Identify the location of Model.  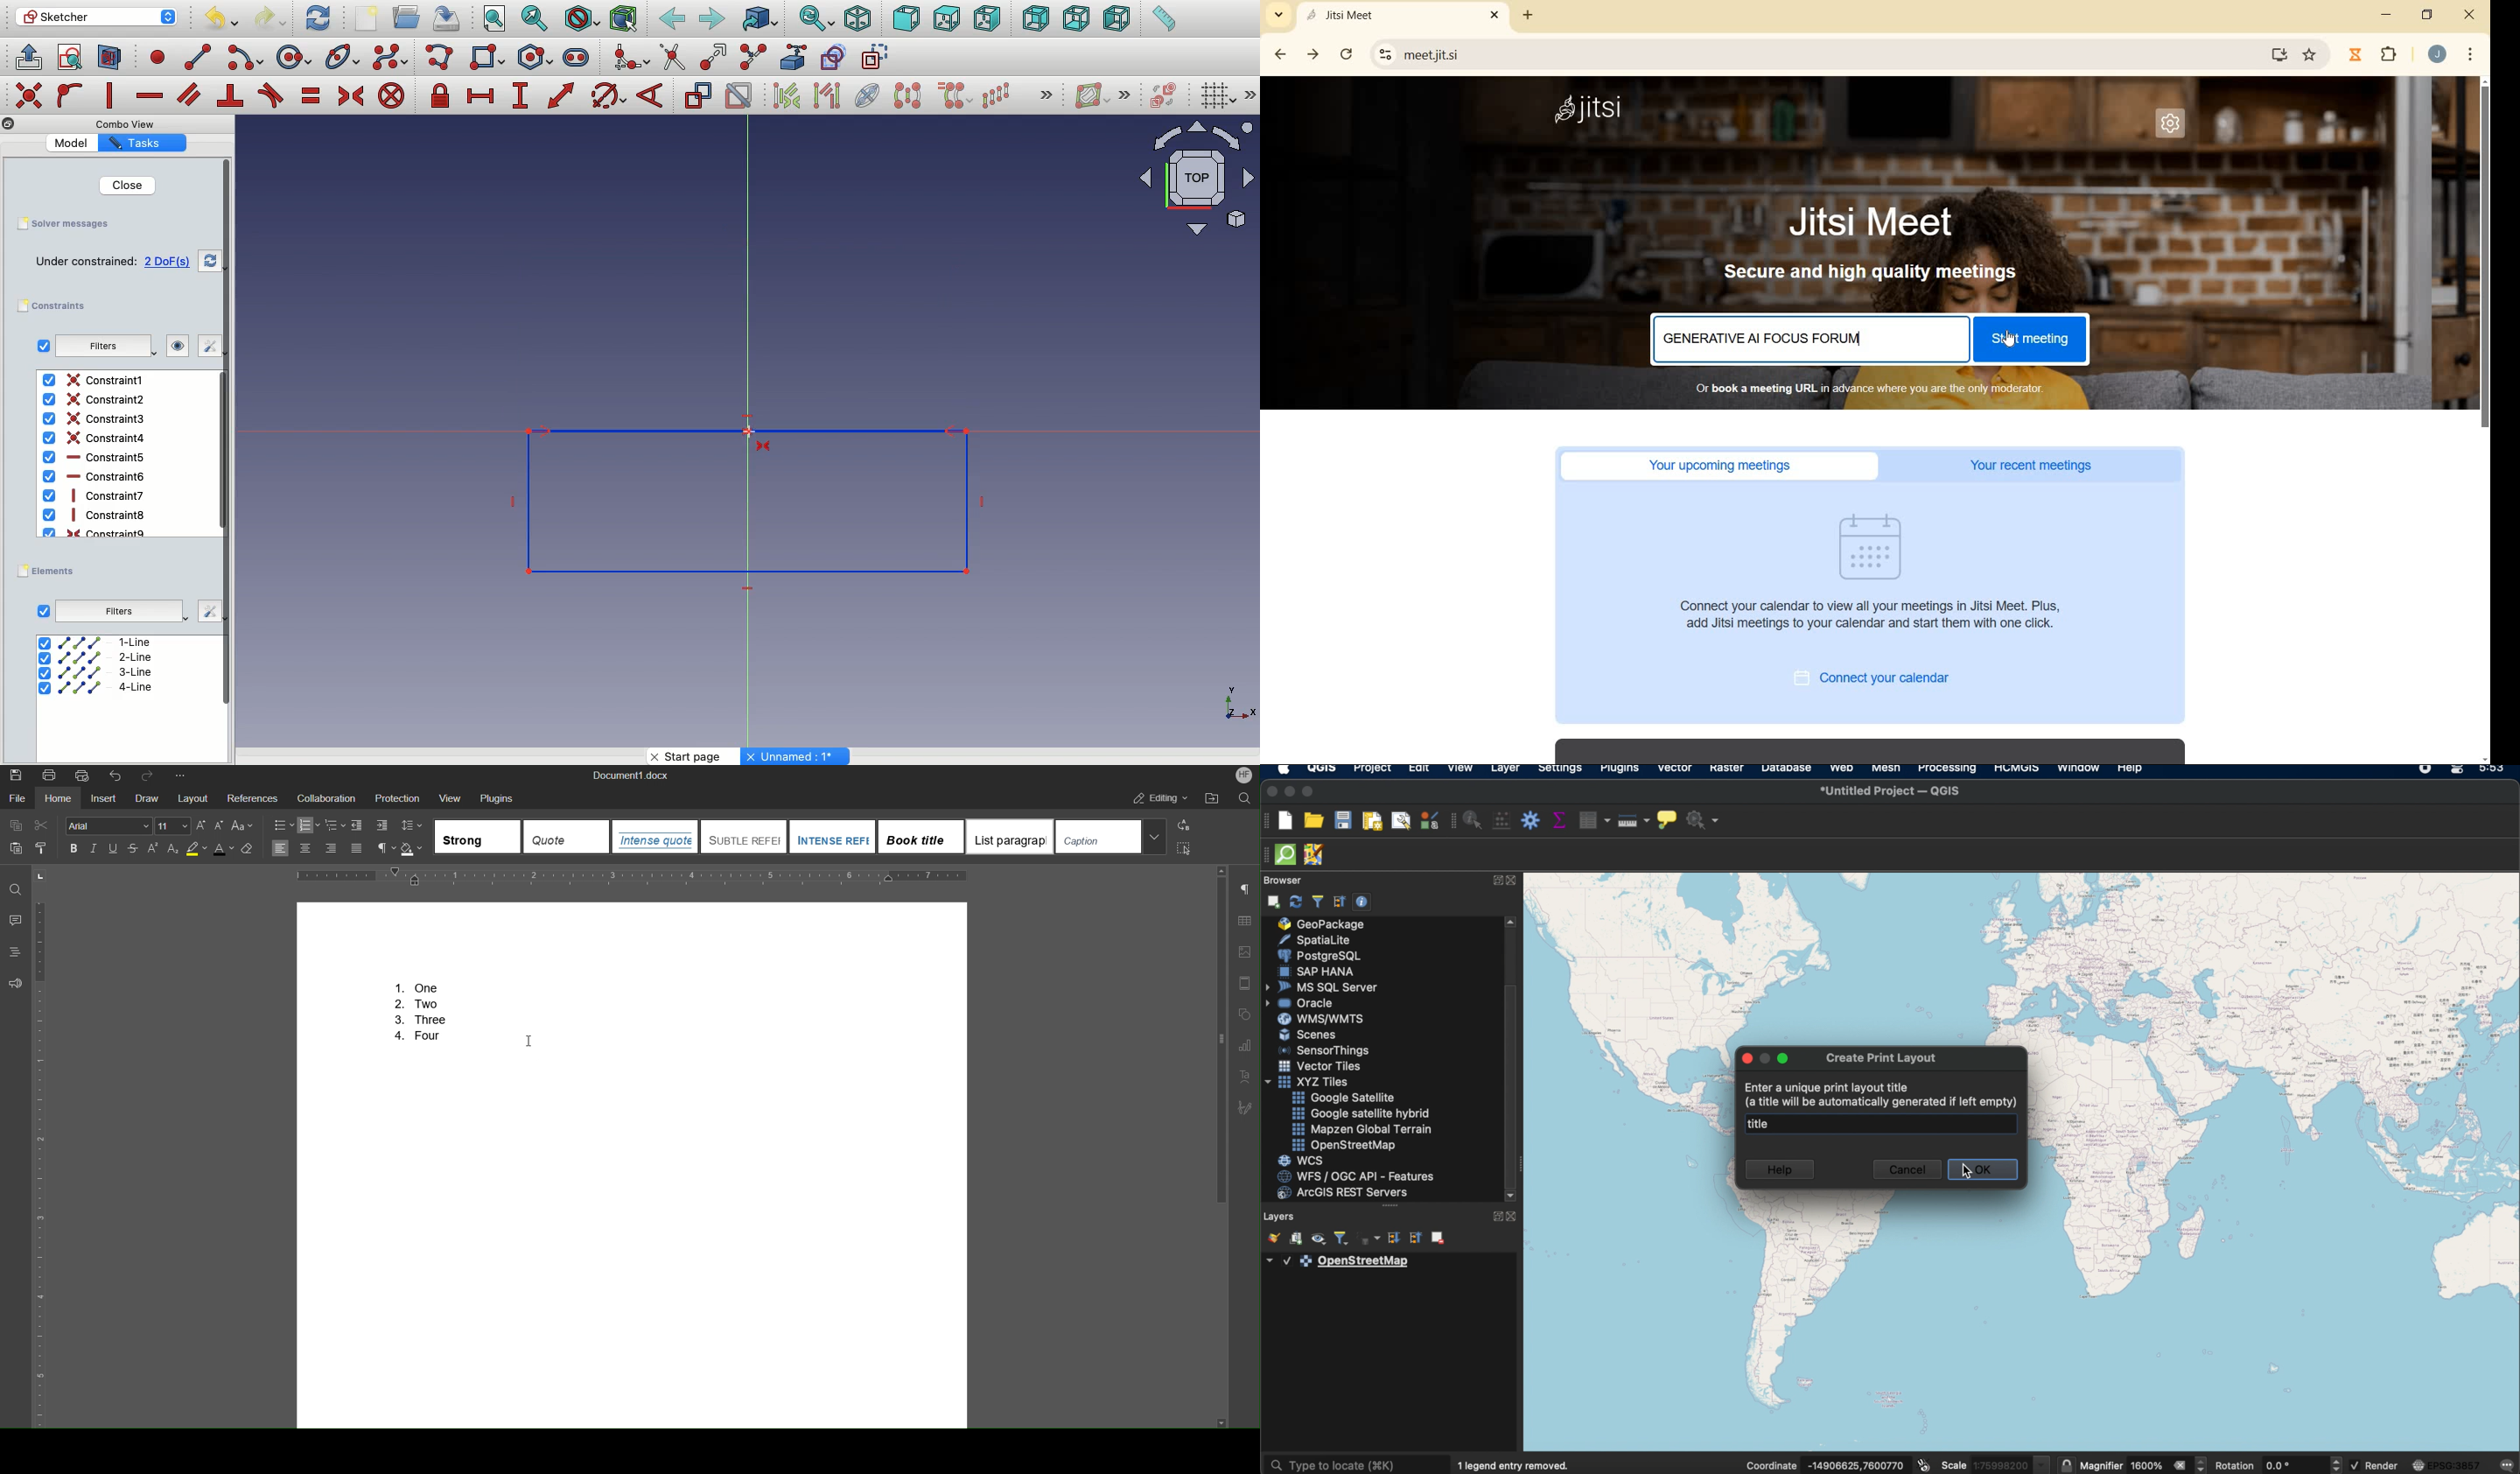
(74, 143).